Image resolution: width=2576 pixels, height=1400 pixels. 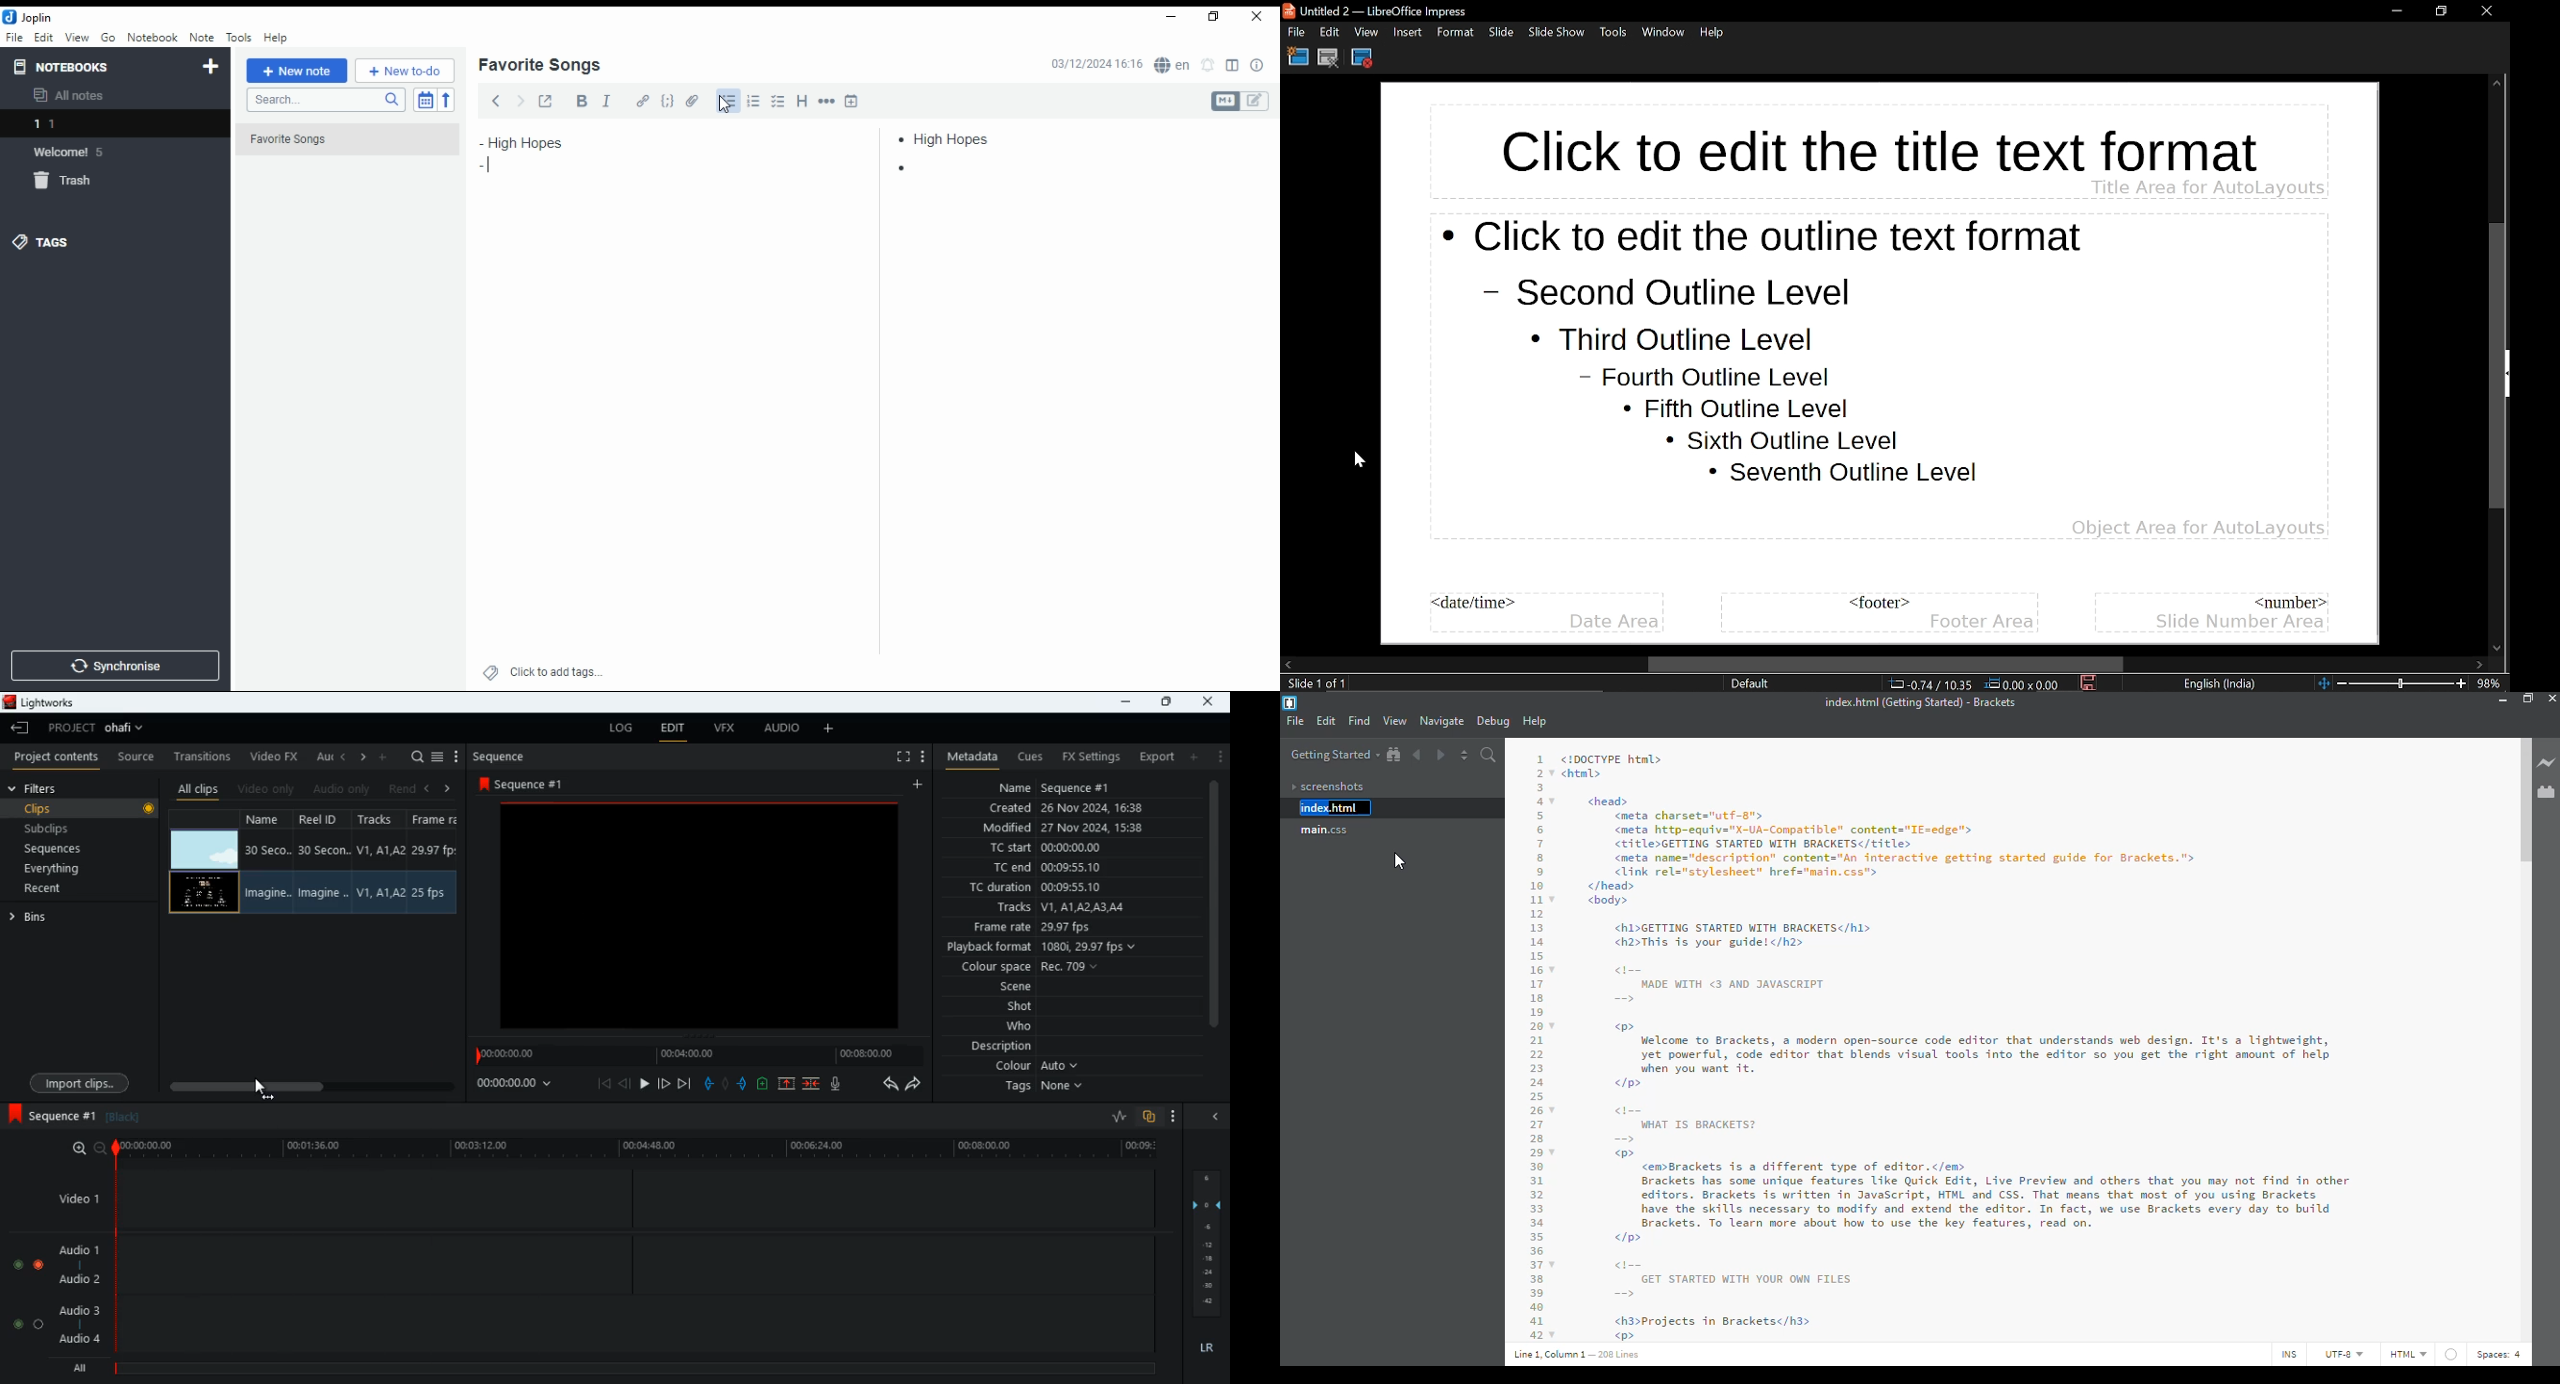 What do you see at coordinates (61, 890) in the screenshot?
I see `recent` at bounding box center [61, 890].